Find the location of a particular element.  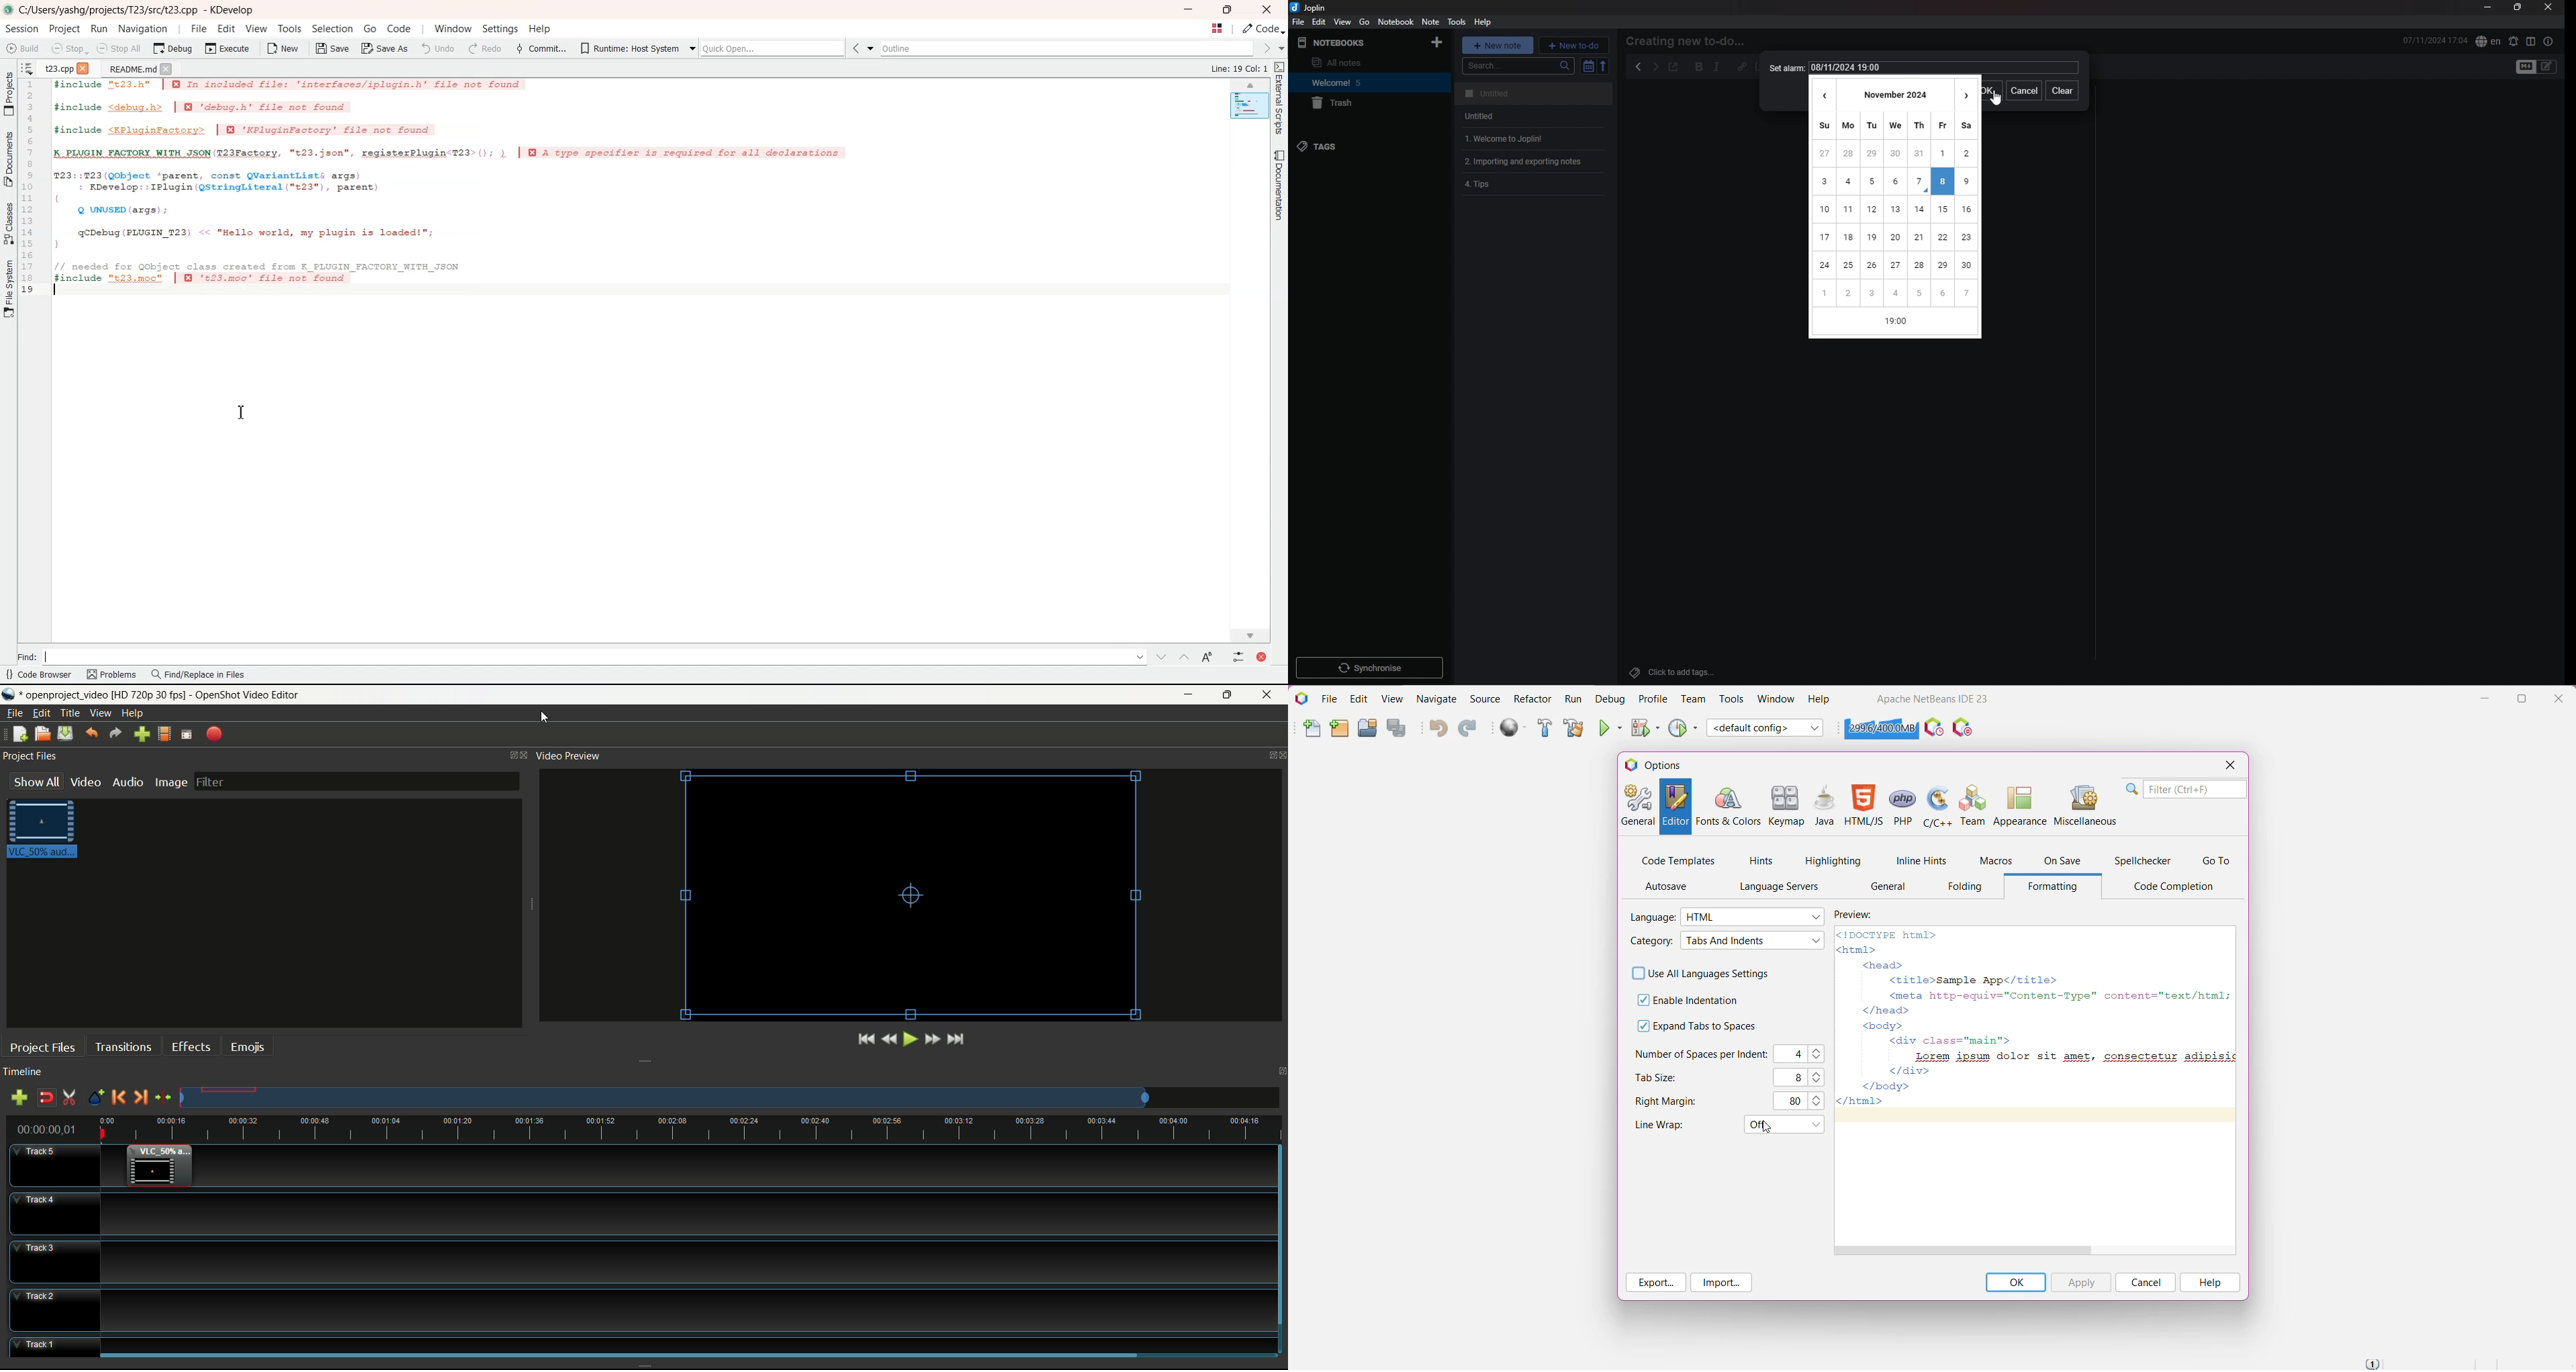

Outline is located at coordinates (1069, 48).